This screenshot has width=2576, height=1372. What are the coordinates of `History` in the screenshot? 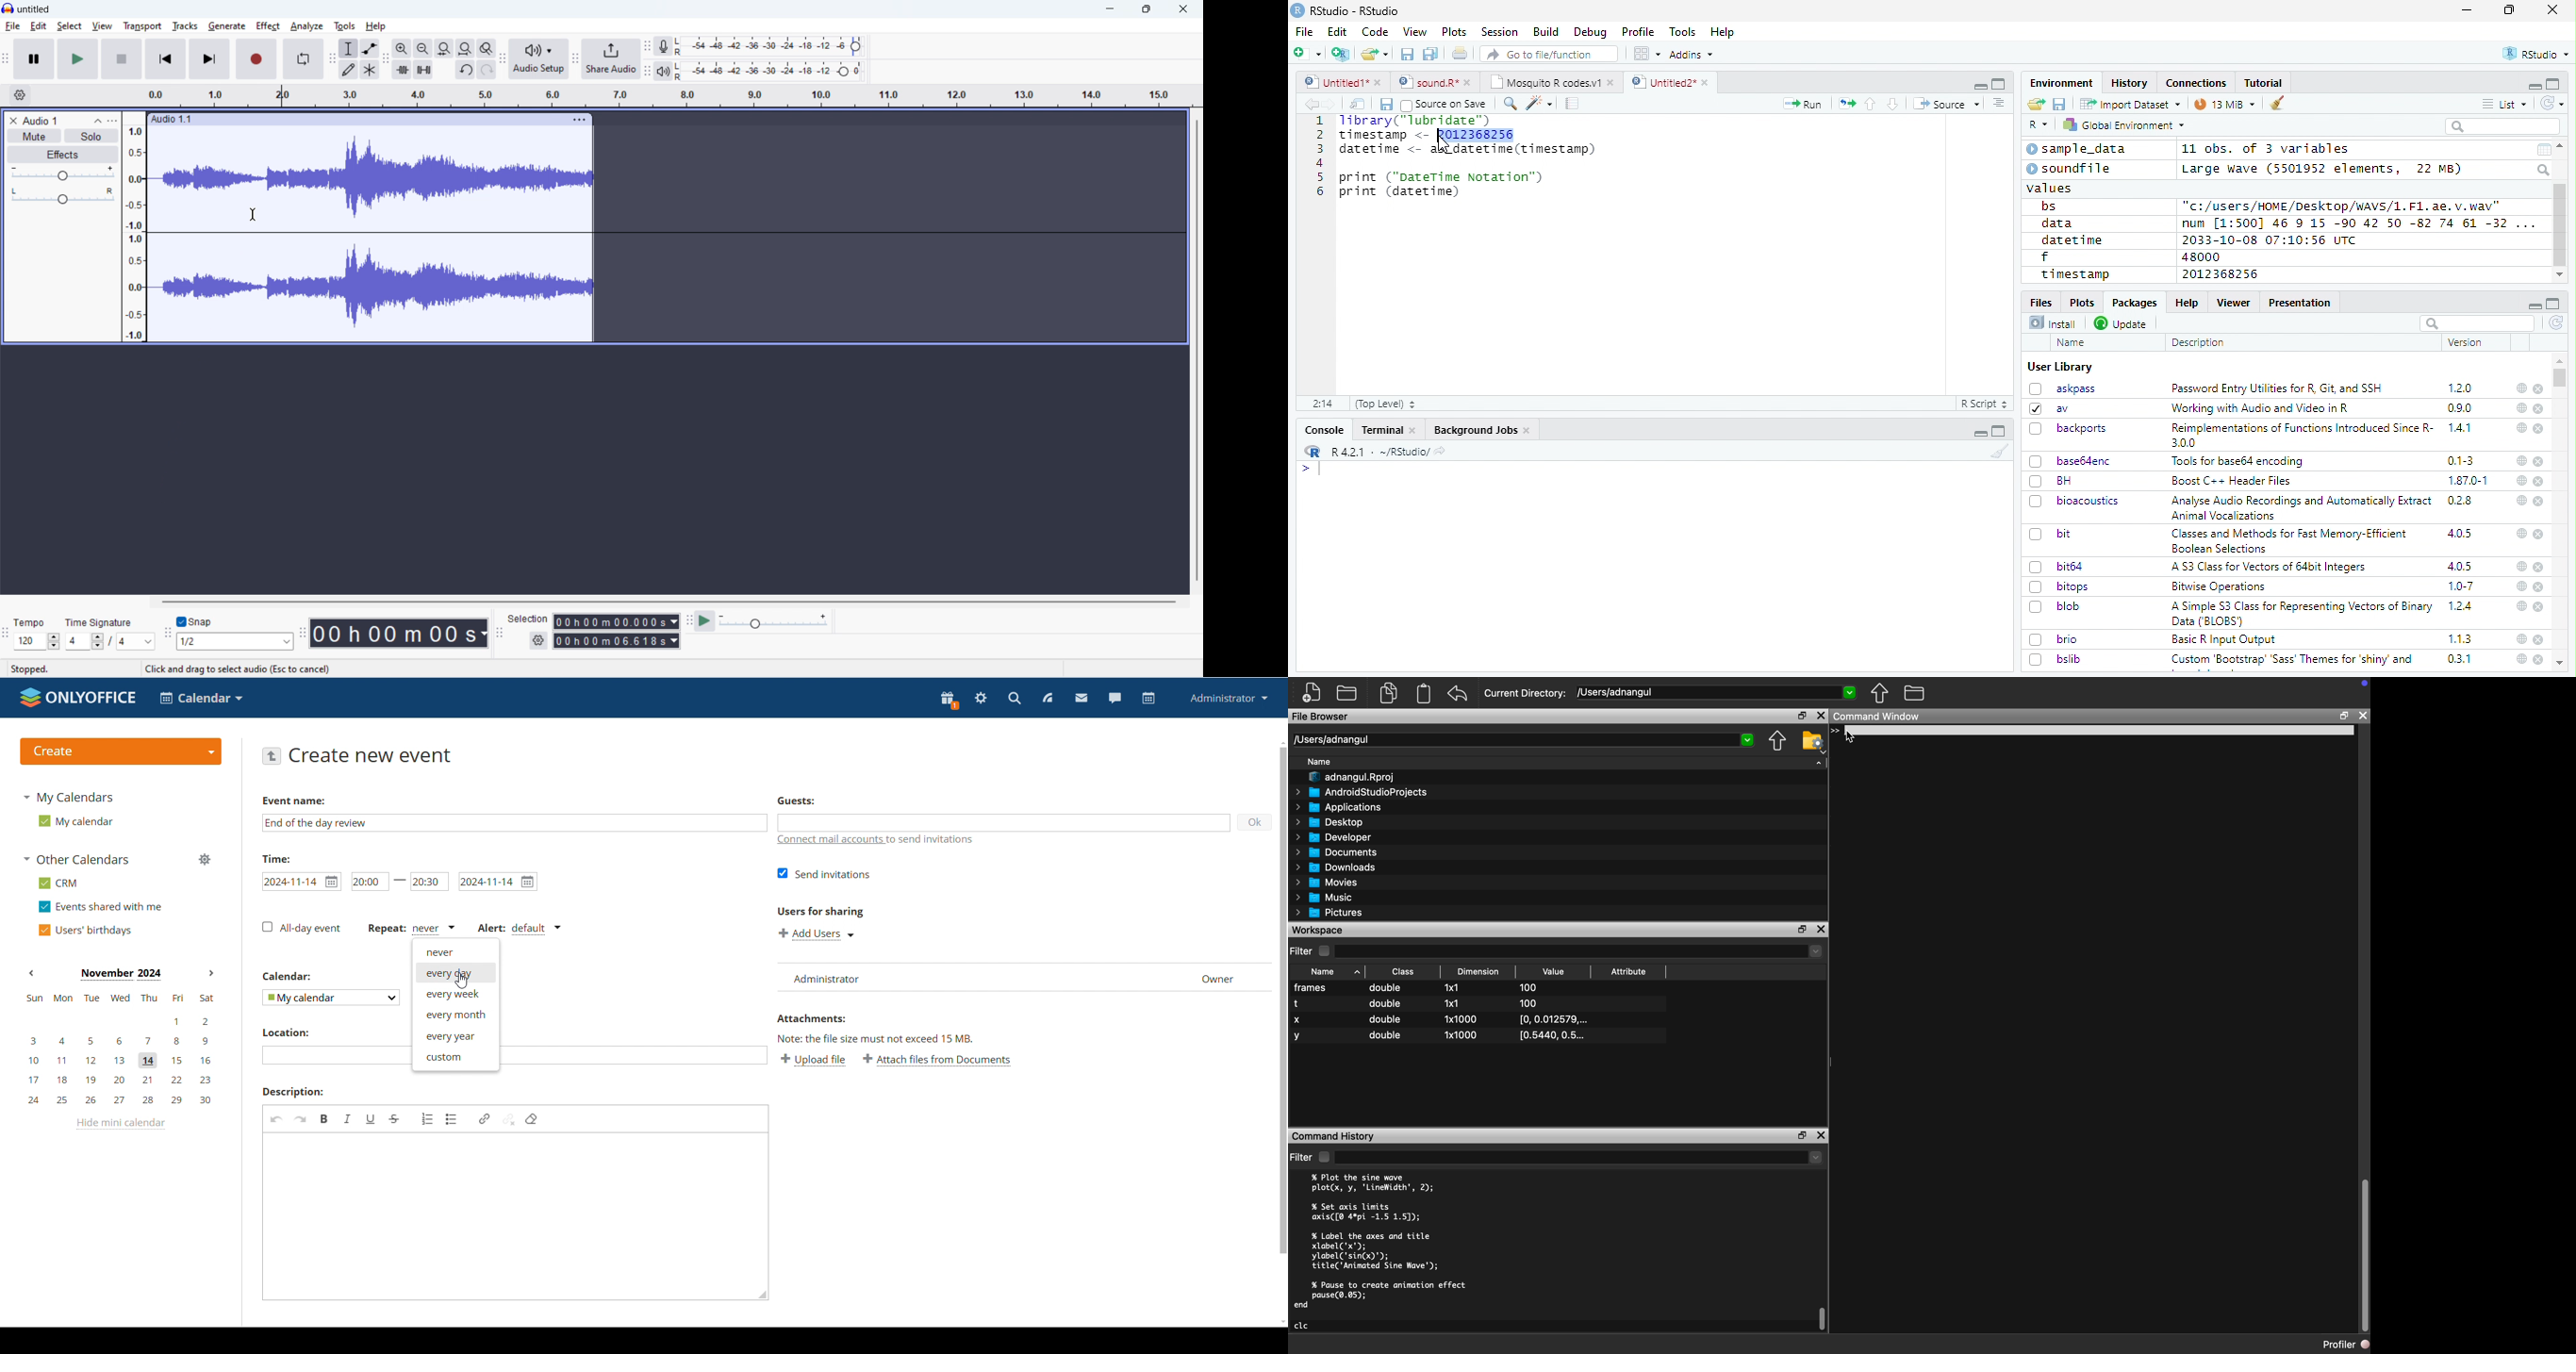 It's located at (2130, 83).